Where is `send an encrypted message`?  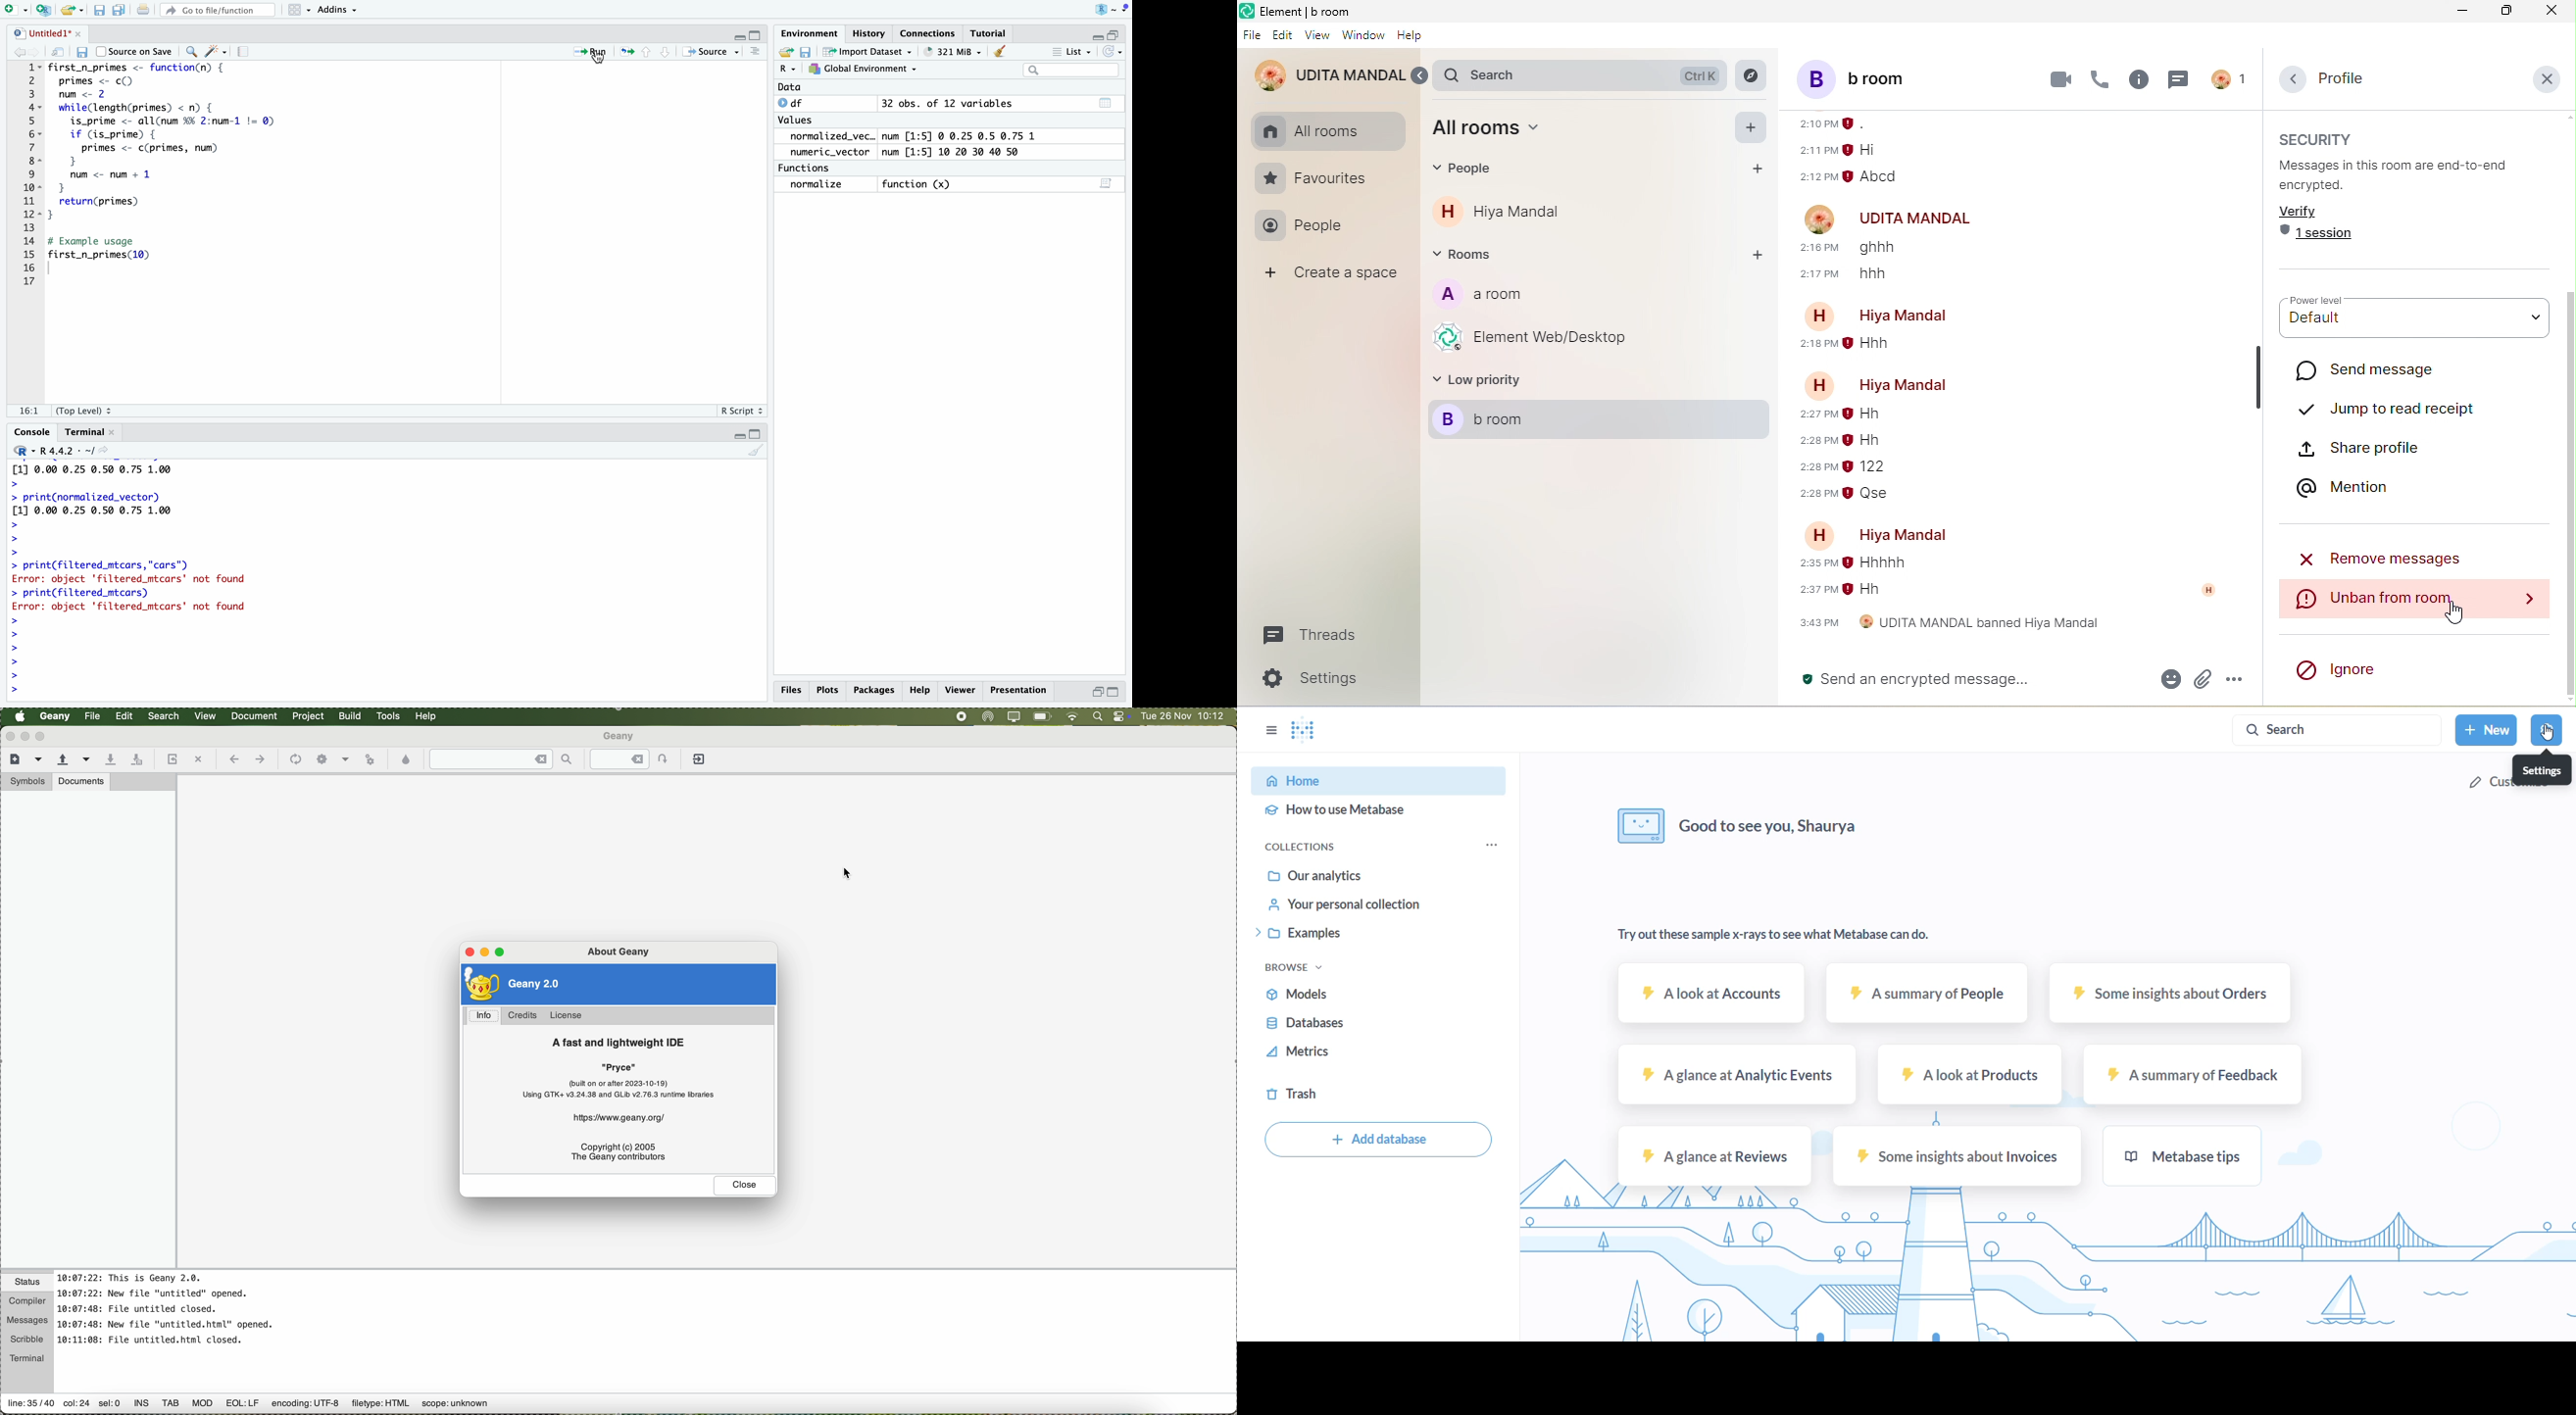 send an encrypted message is located at coordinates (1966, 680).